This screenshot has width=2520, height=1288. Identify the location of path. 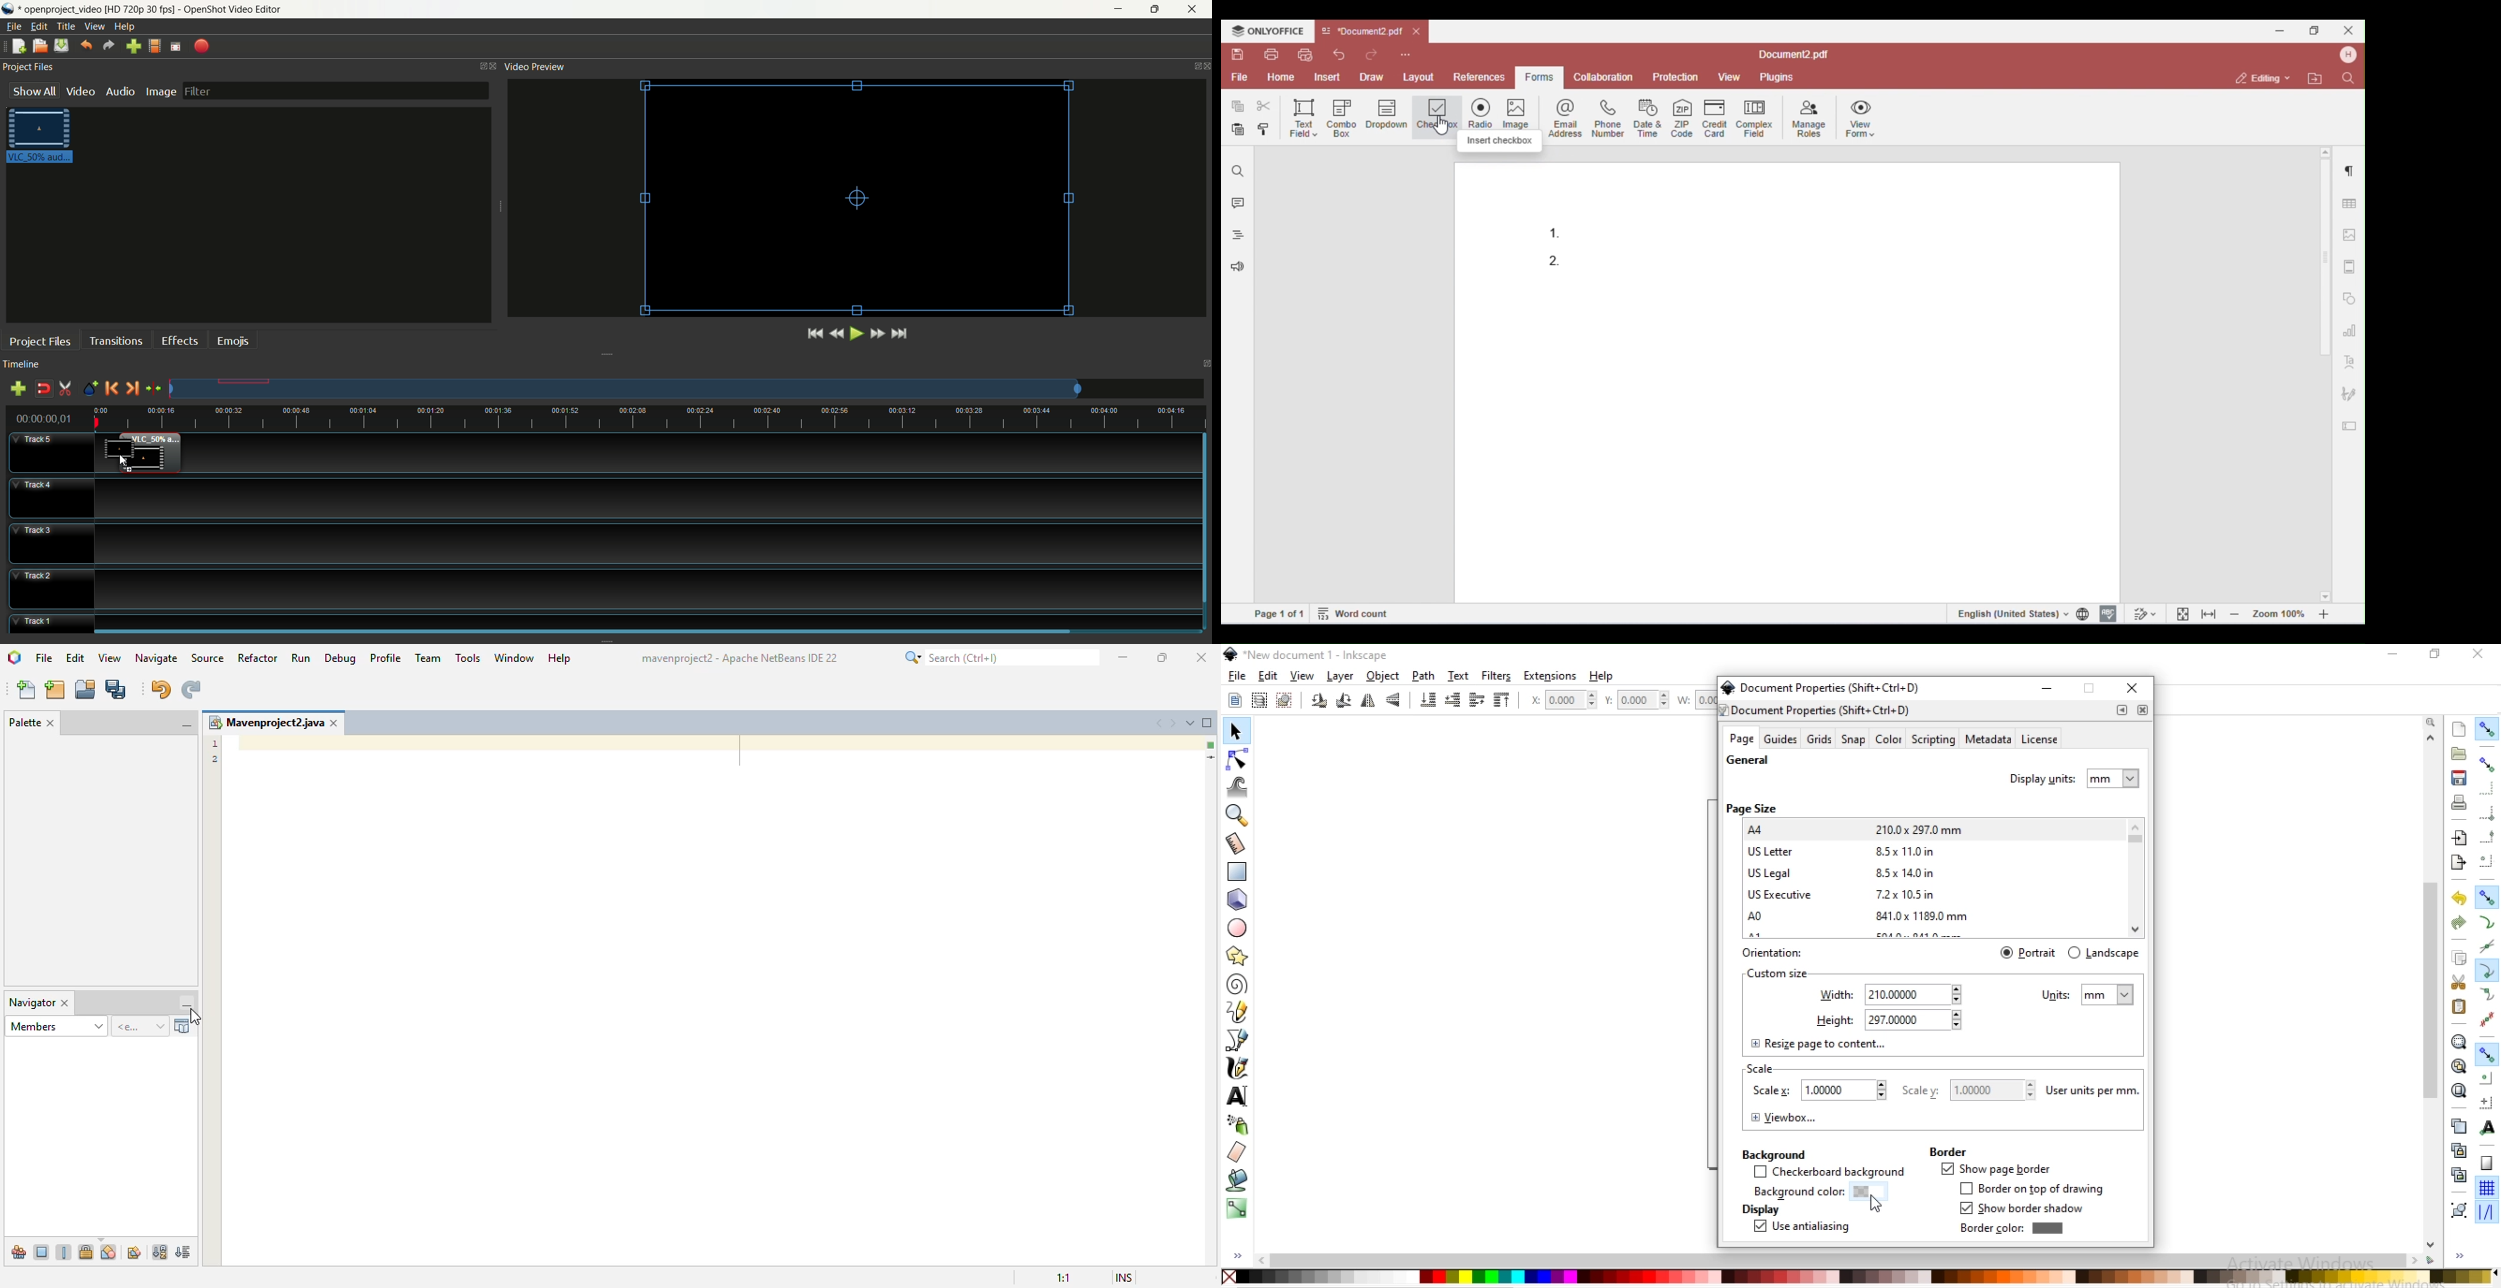
(1425, 676).